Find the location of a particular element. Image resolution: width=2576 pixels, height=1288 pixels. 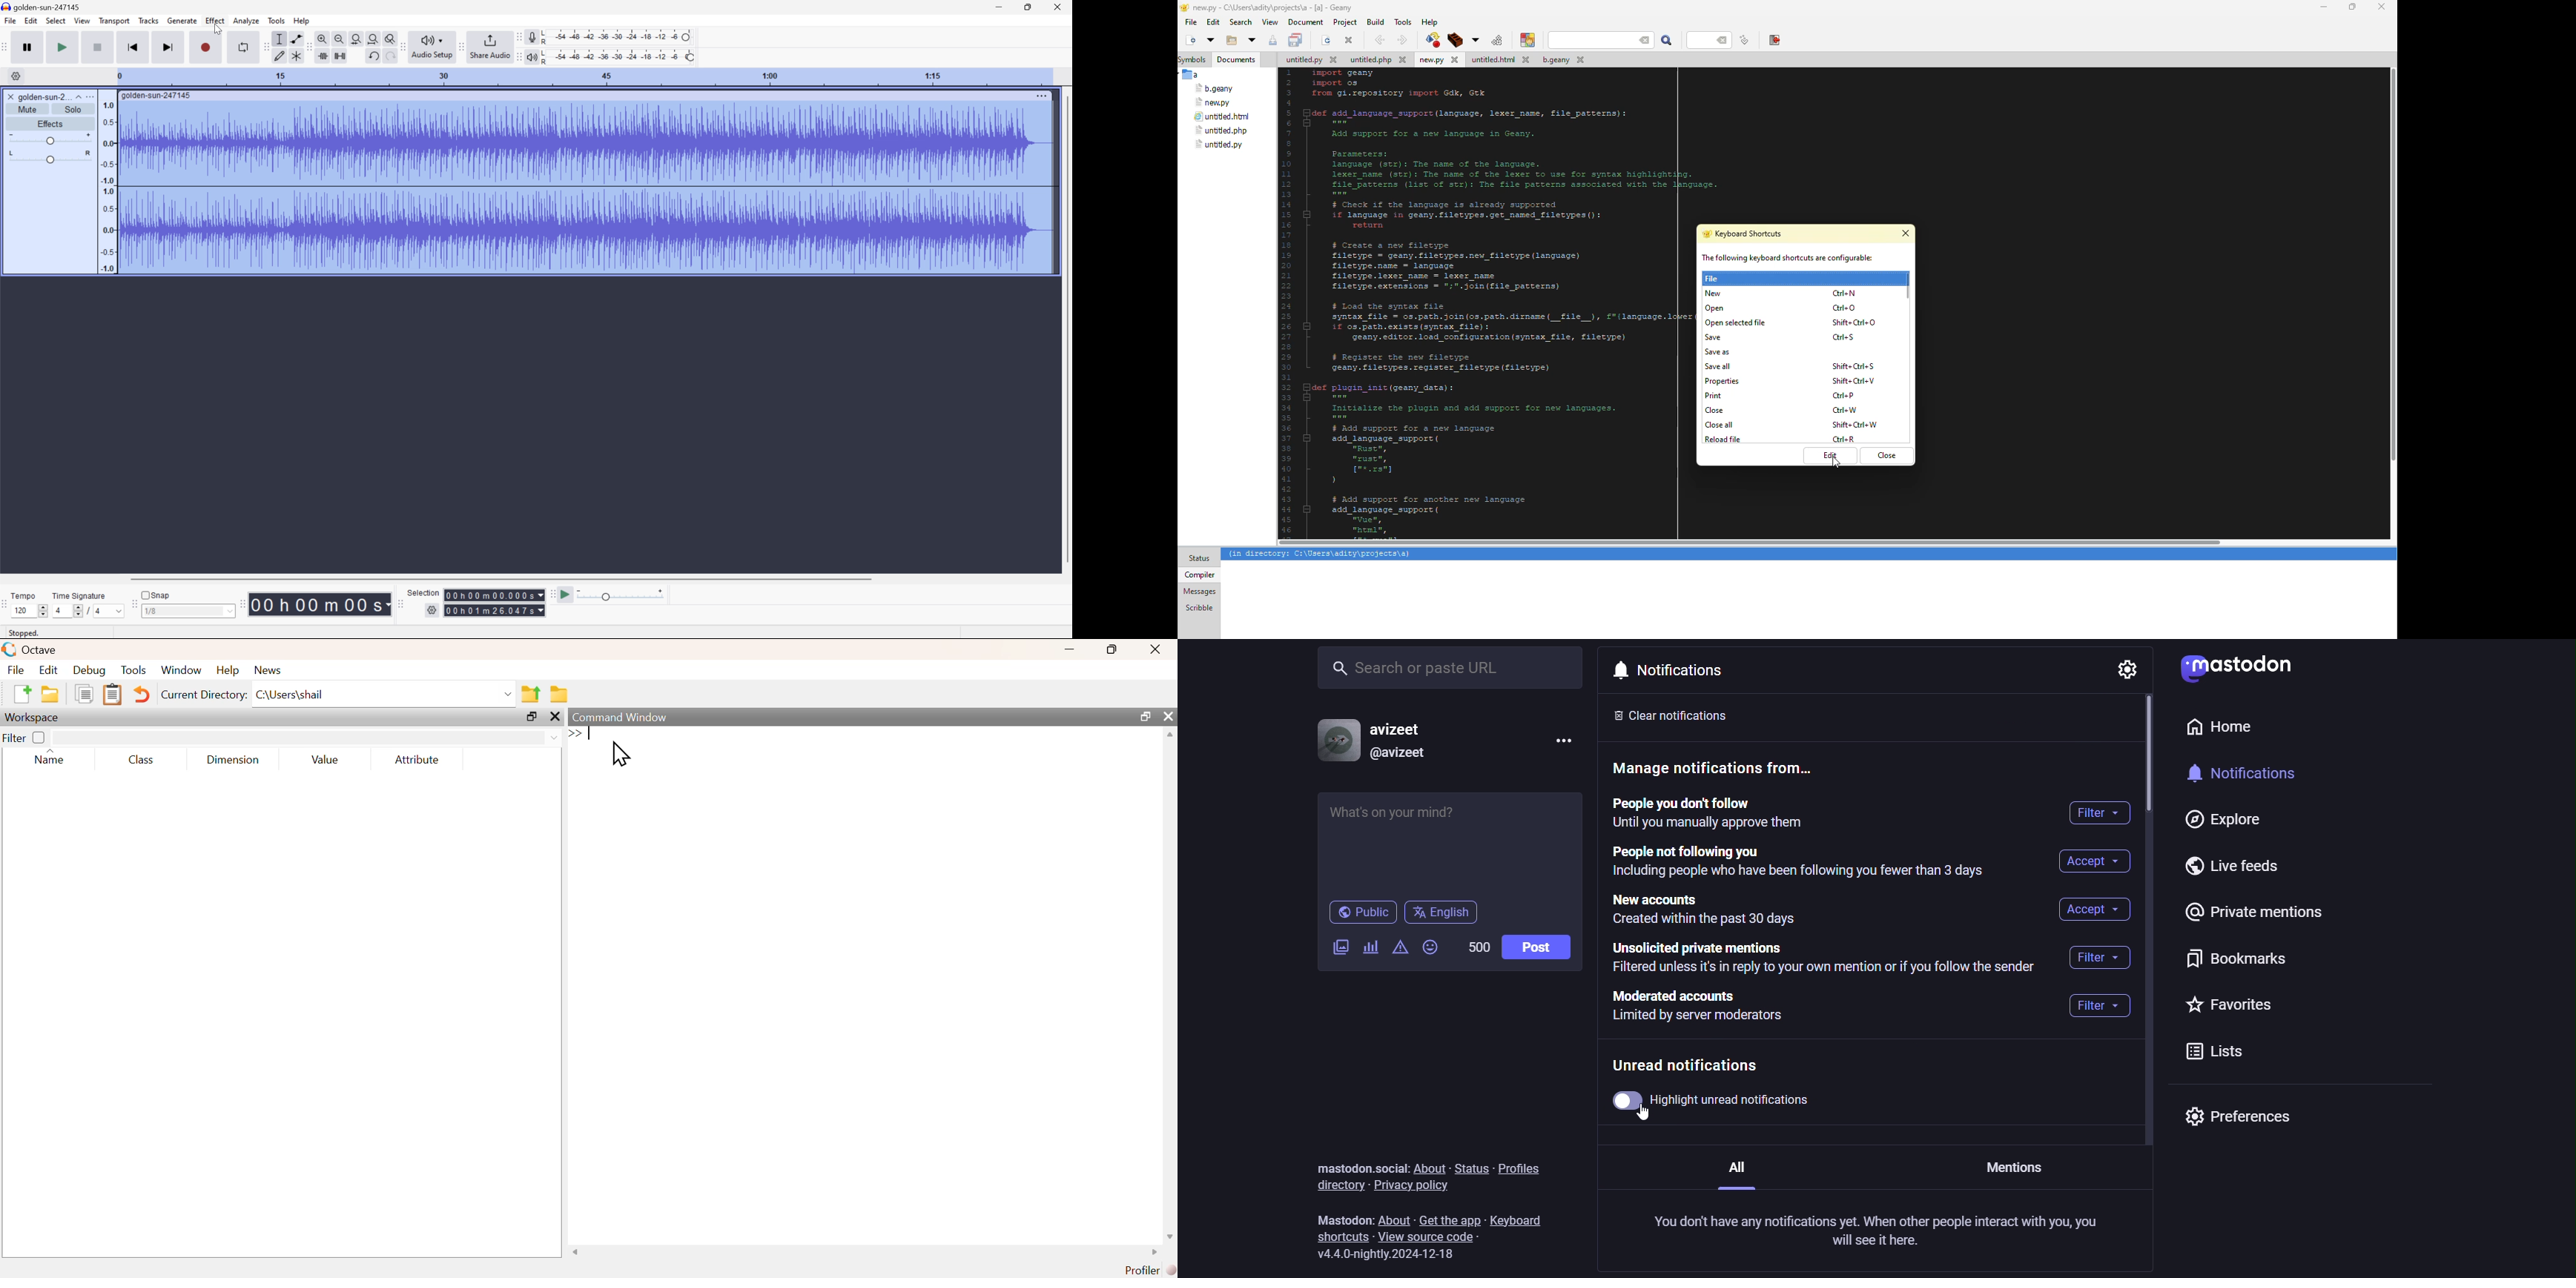

Recording level: 62% is located at coordinates (618, 36).